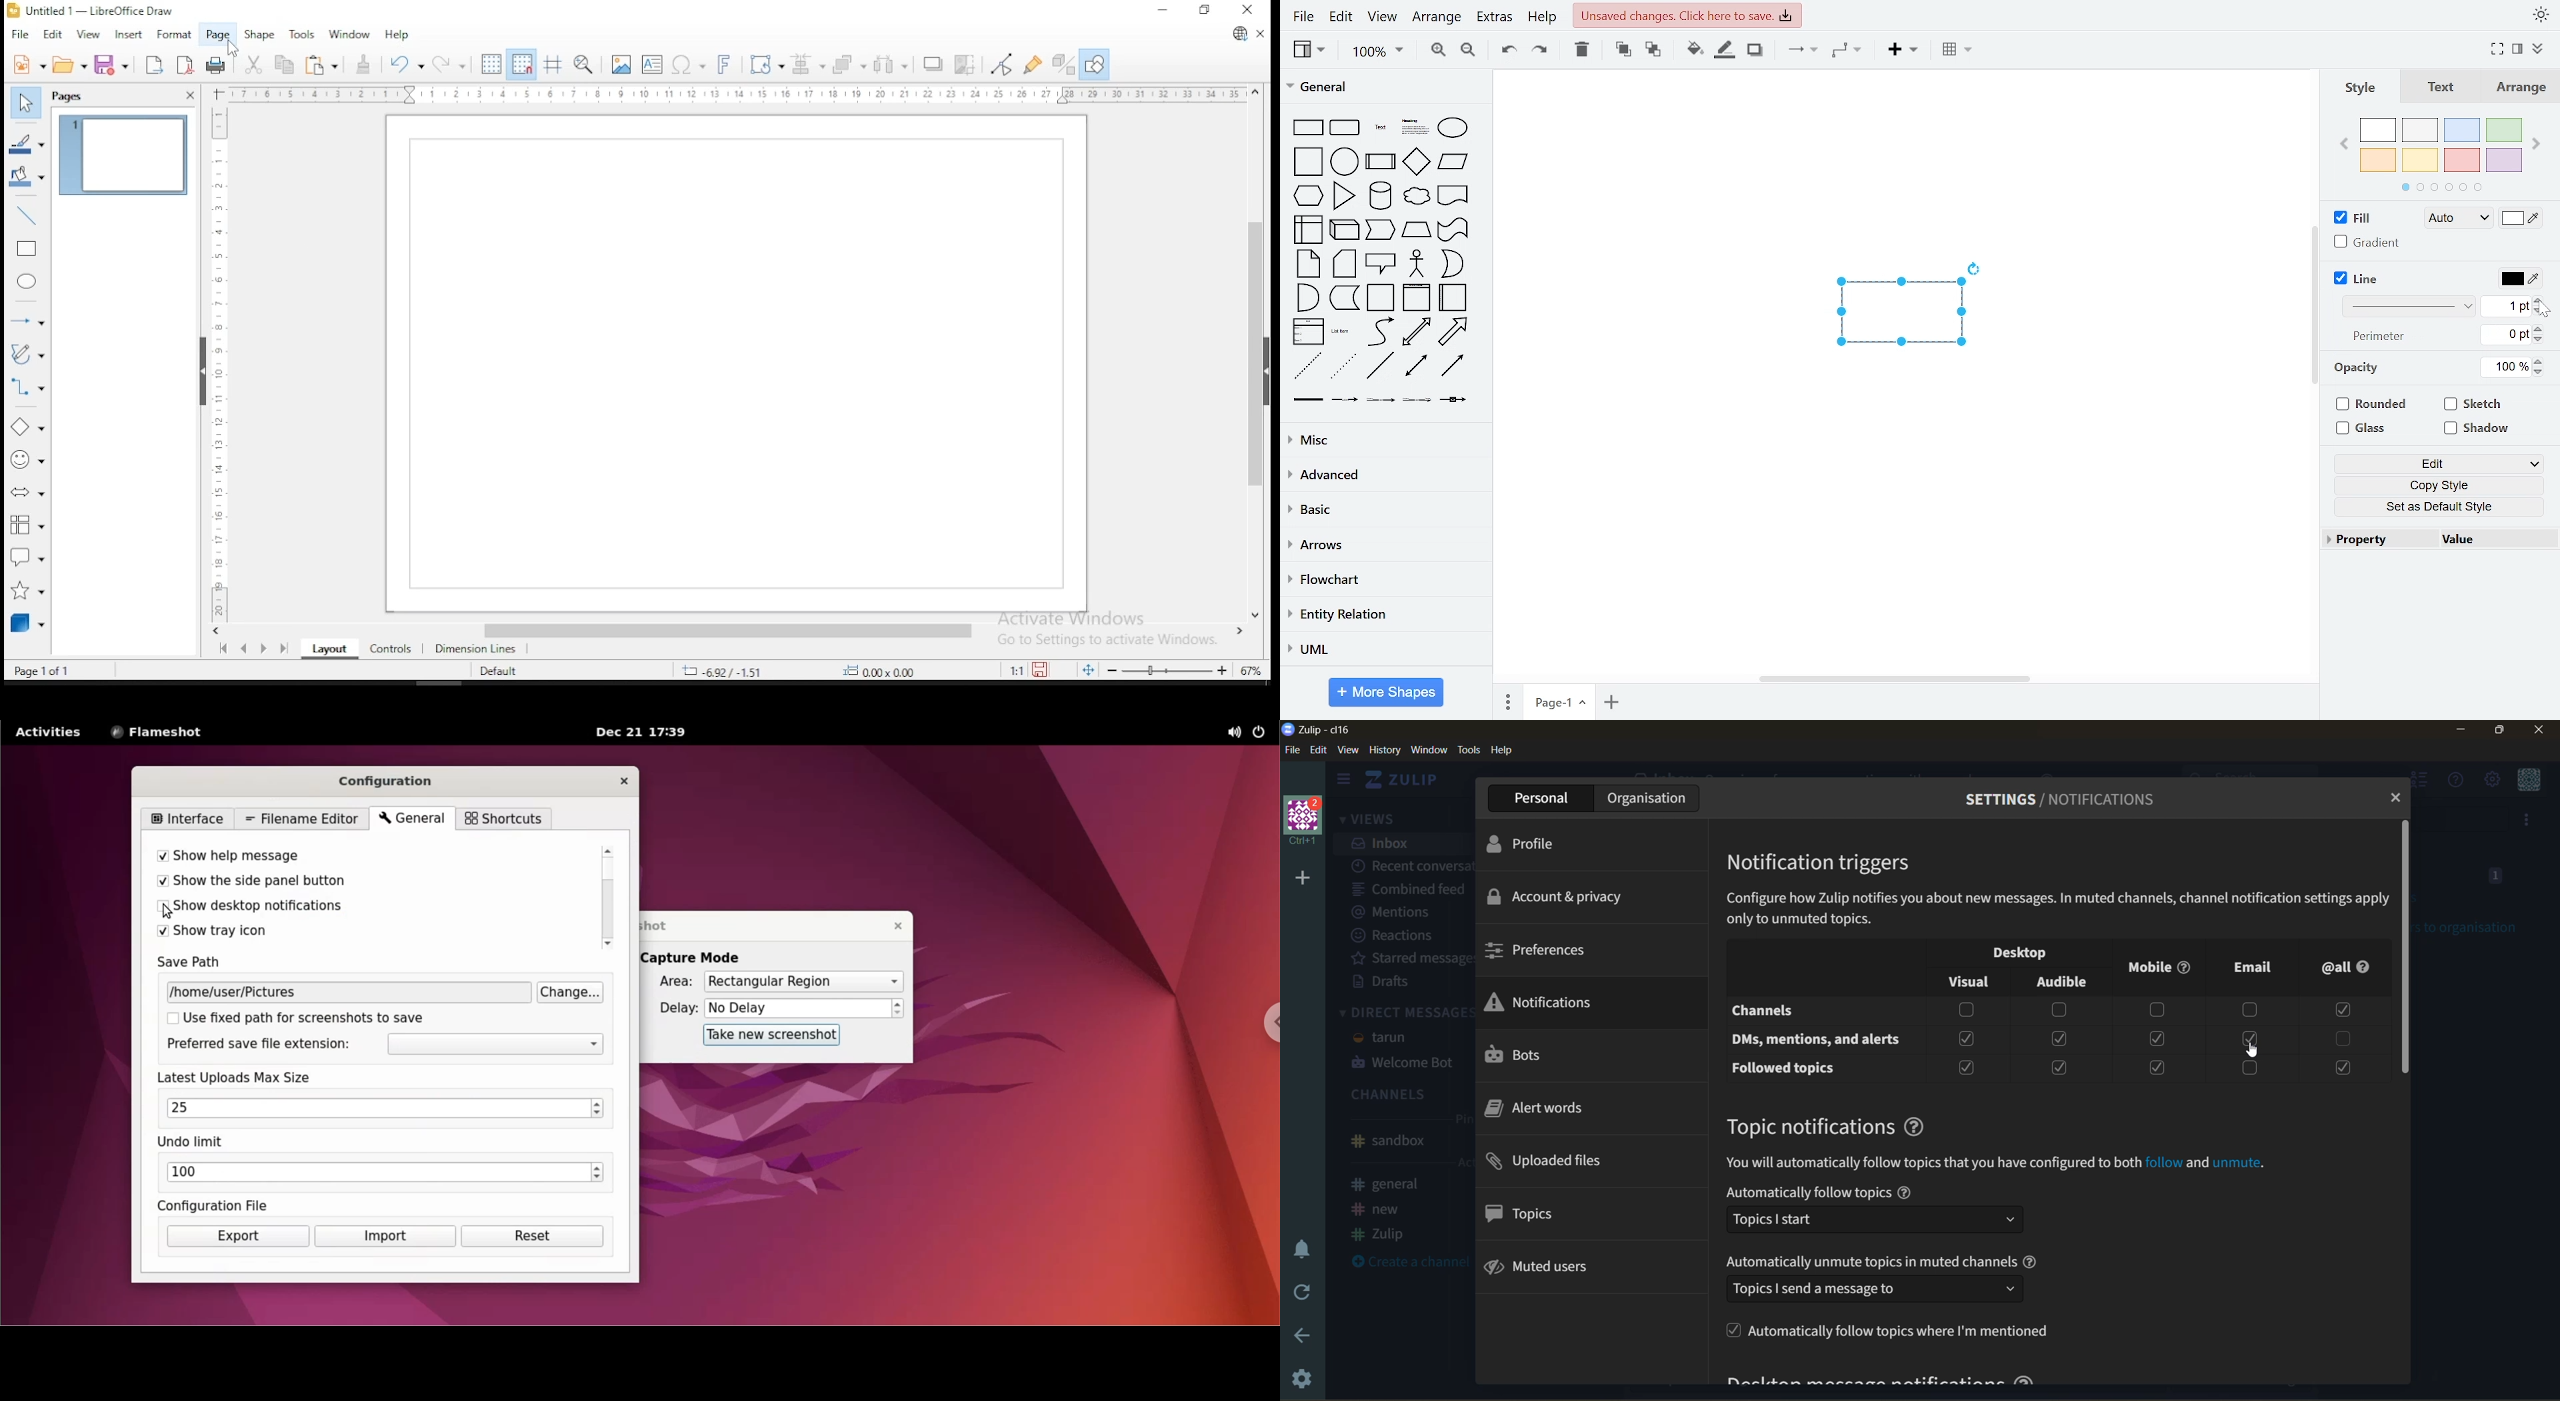  Describe the element at coordinates (1307, 160) in the screenshot. I see `general shapes` at that location.